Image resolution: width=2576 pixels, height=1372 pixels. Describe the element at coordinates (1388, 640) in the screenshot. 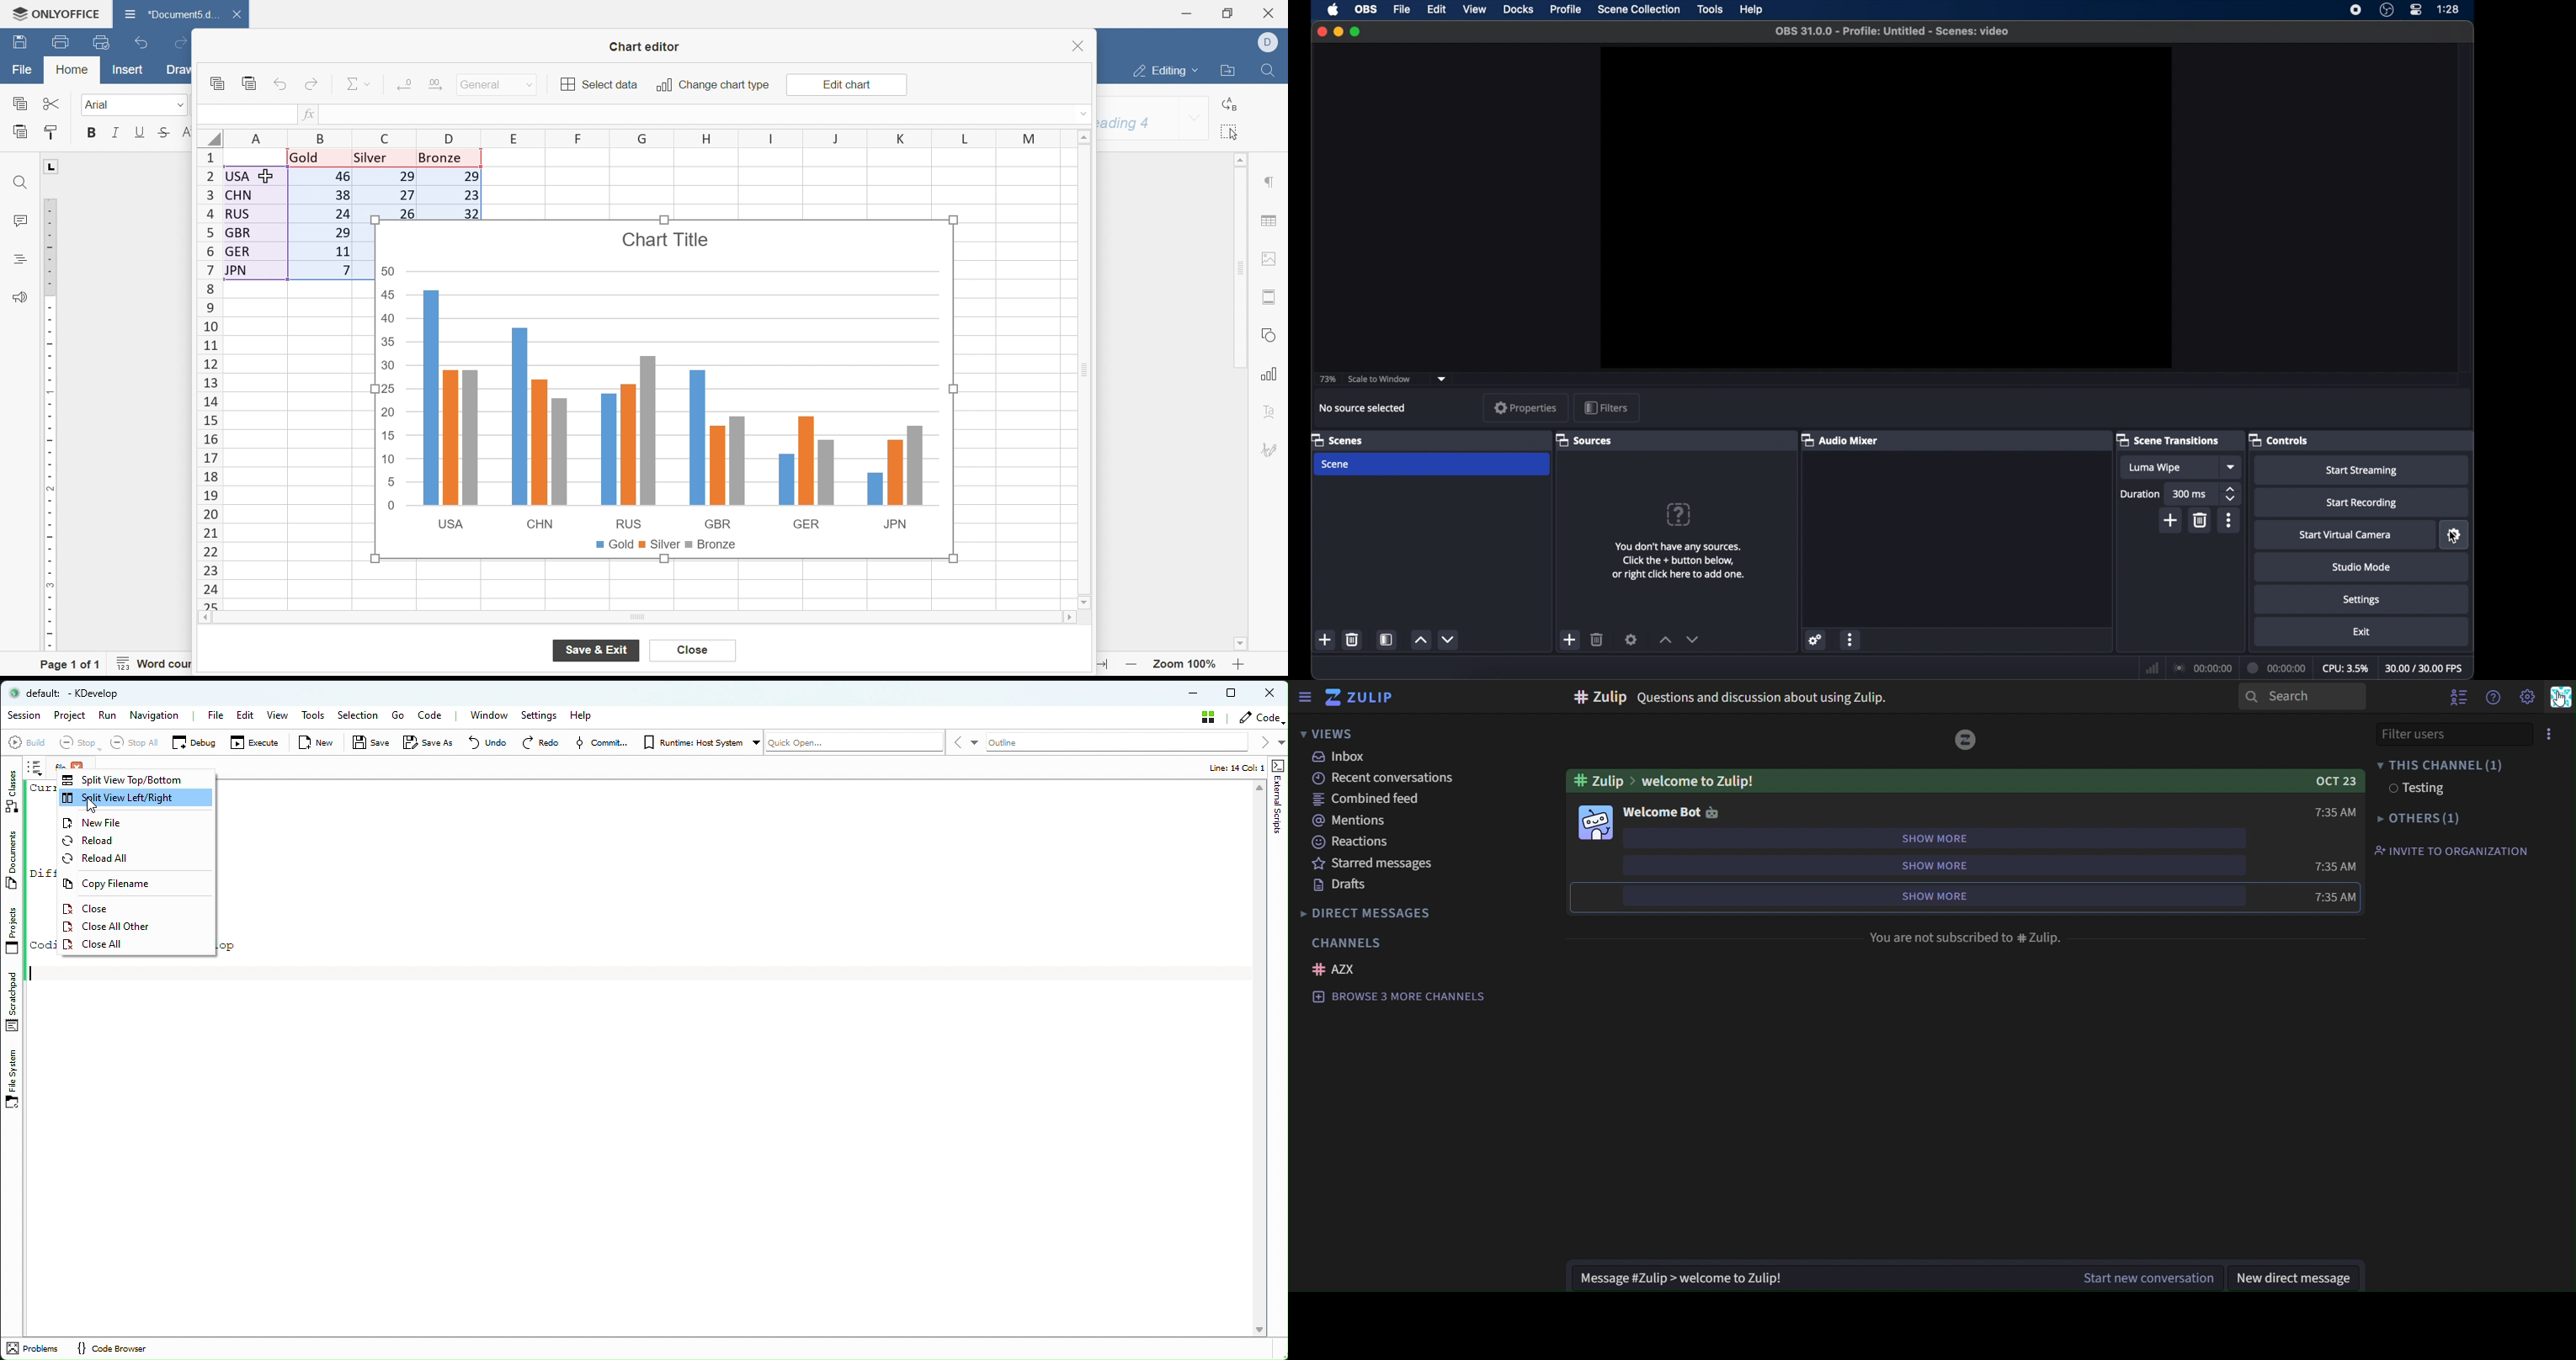

I see `scene filters` at that location.